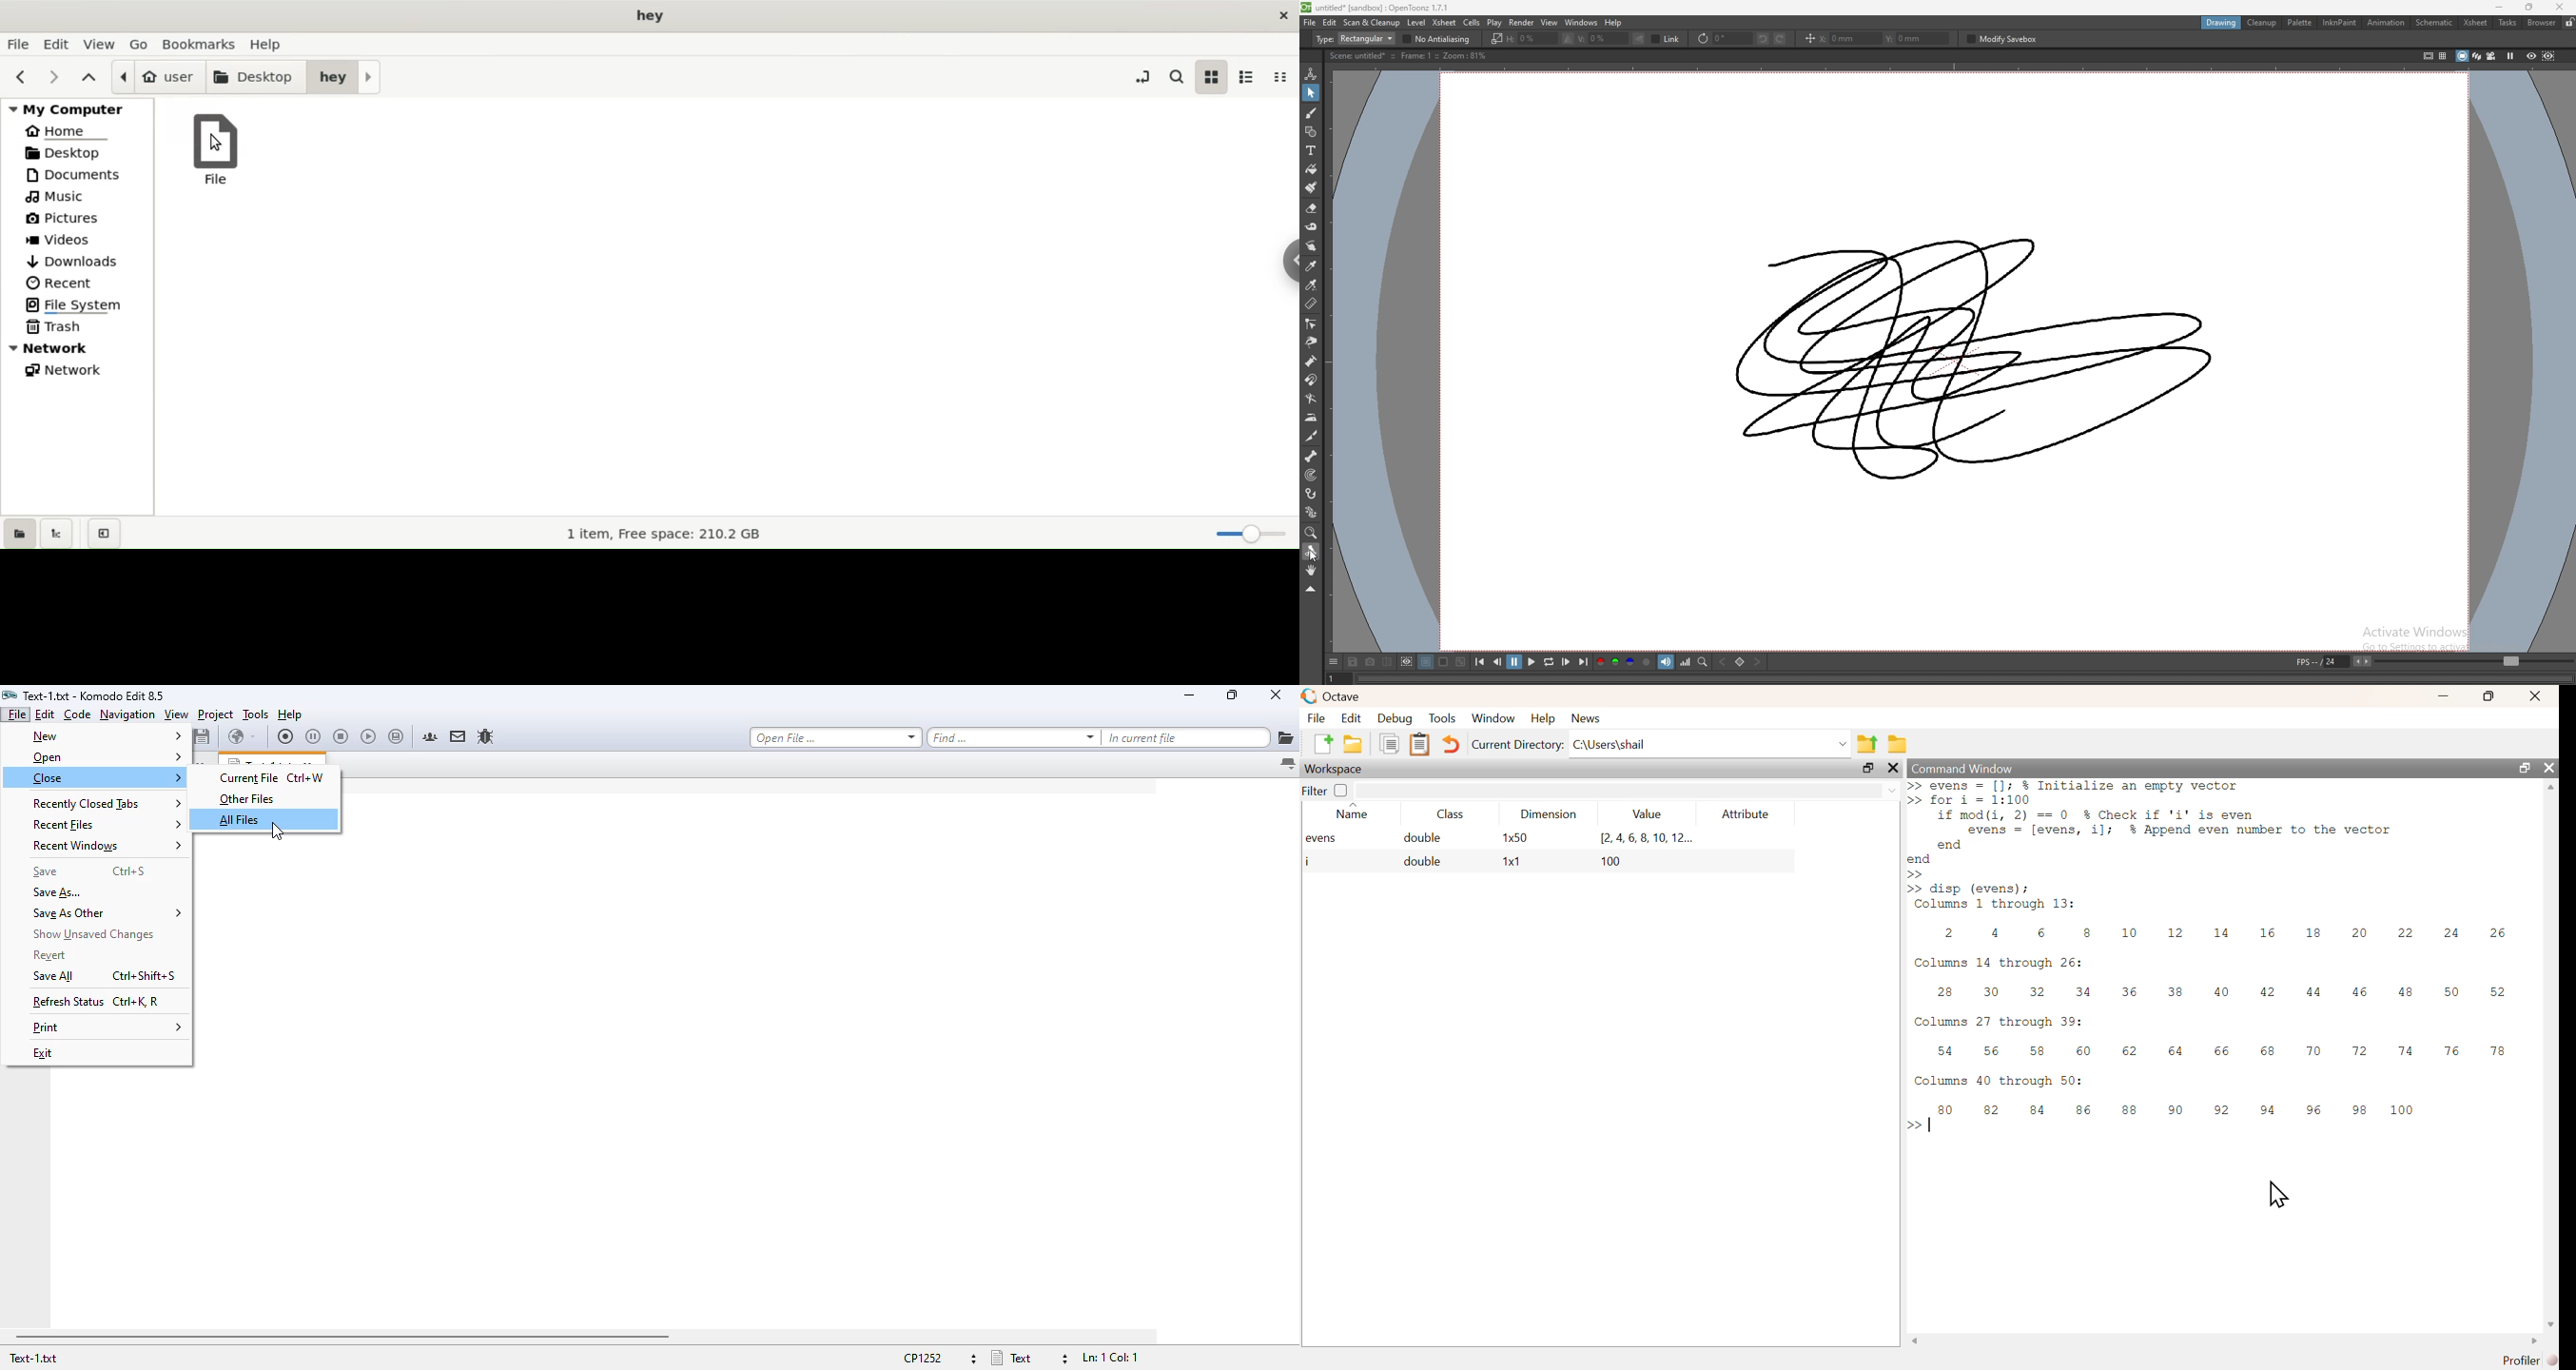  What do you see at coordinates (1568, 39) in the screenshot?
I see `flip selection horizontally` at bounding box center [1568, 39].